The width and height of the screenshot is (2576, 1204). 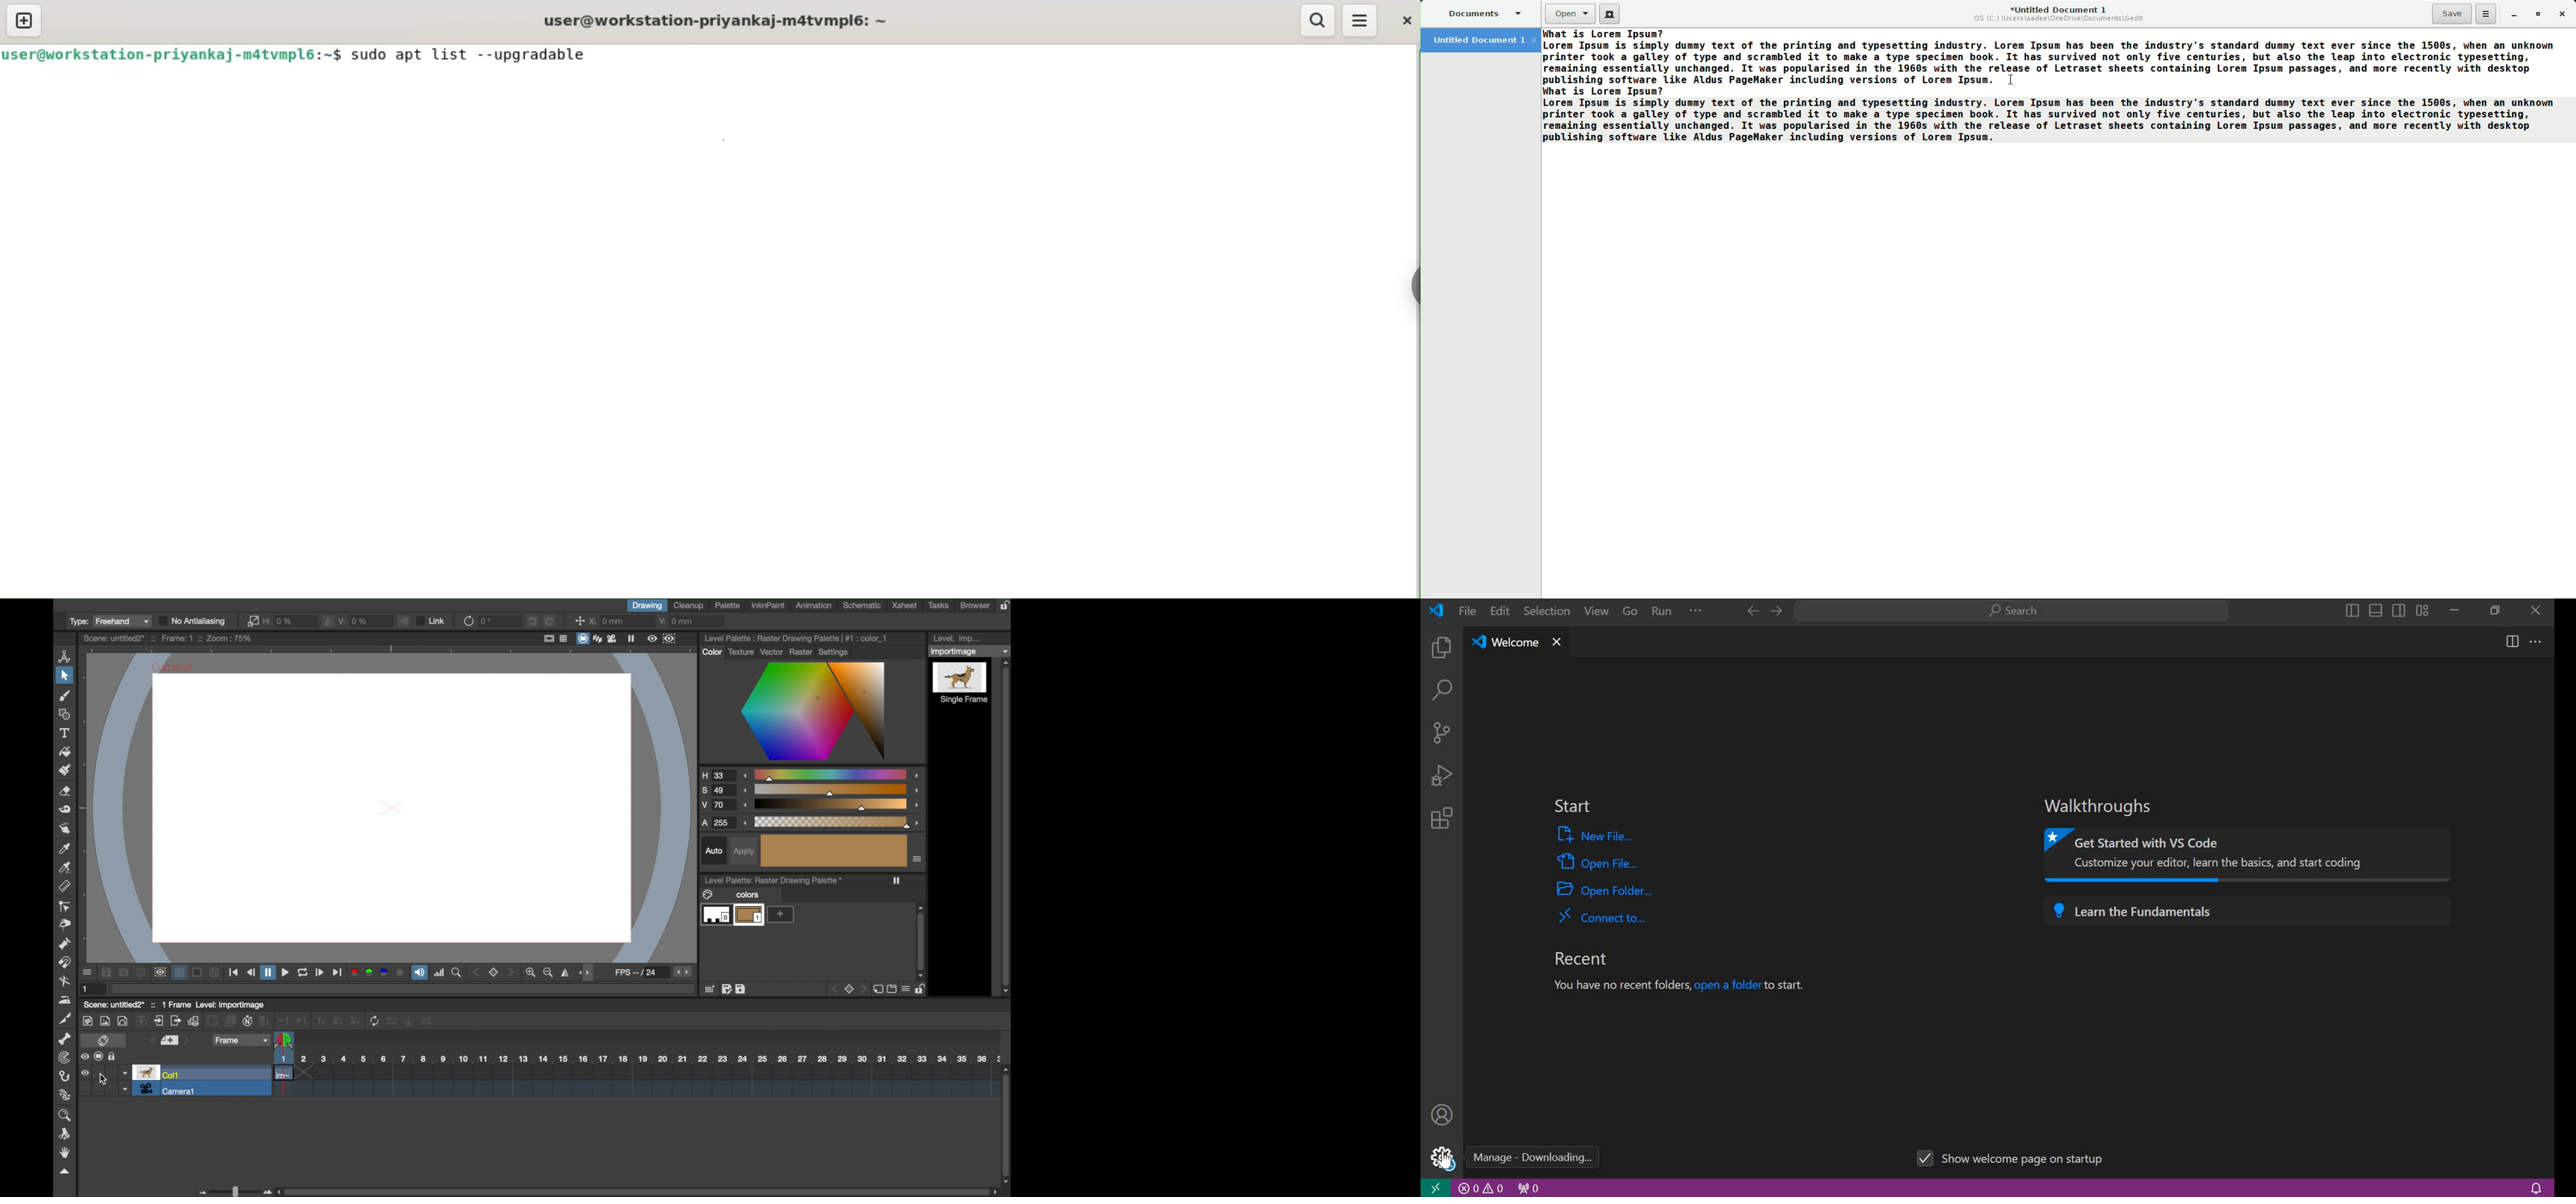 I want to click on eye, so click(x=85, y=1057).